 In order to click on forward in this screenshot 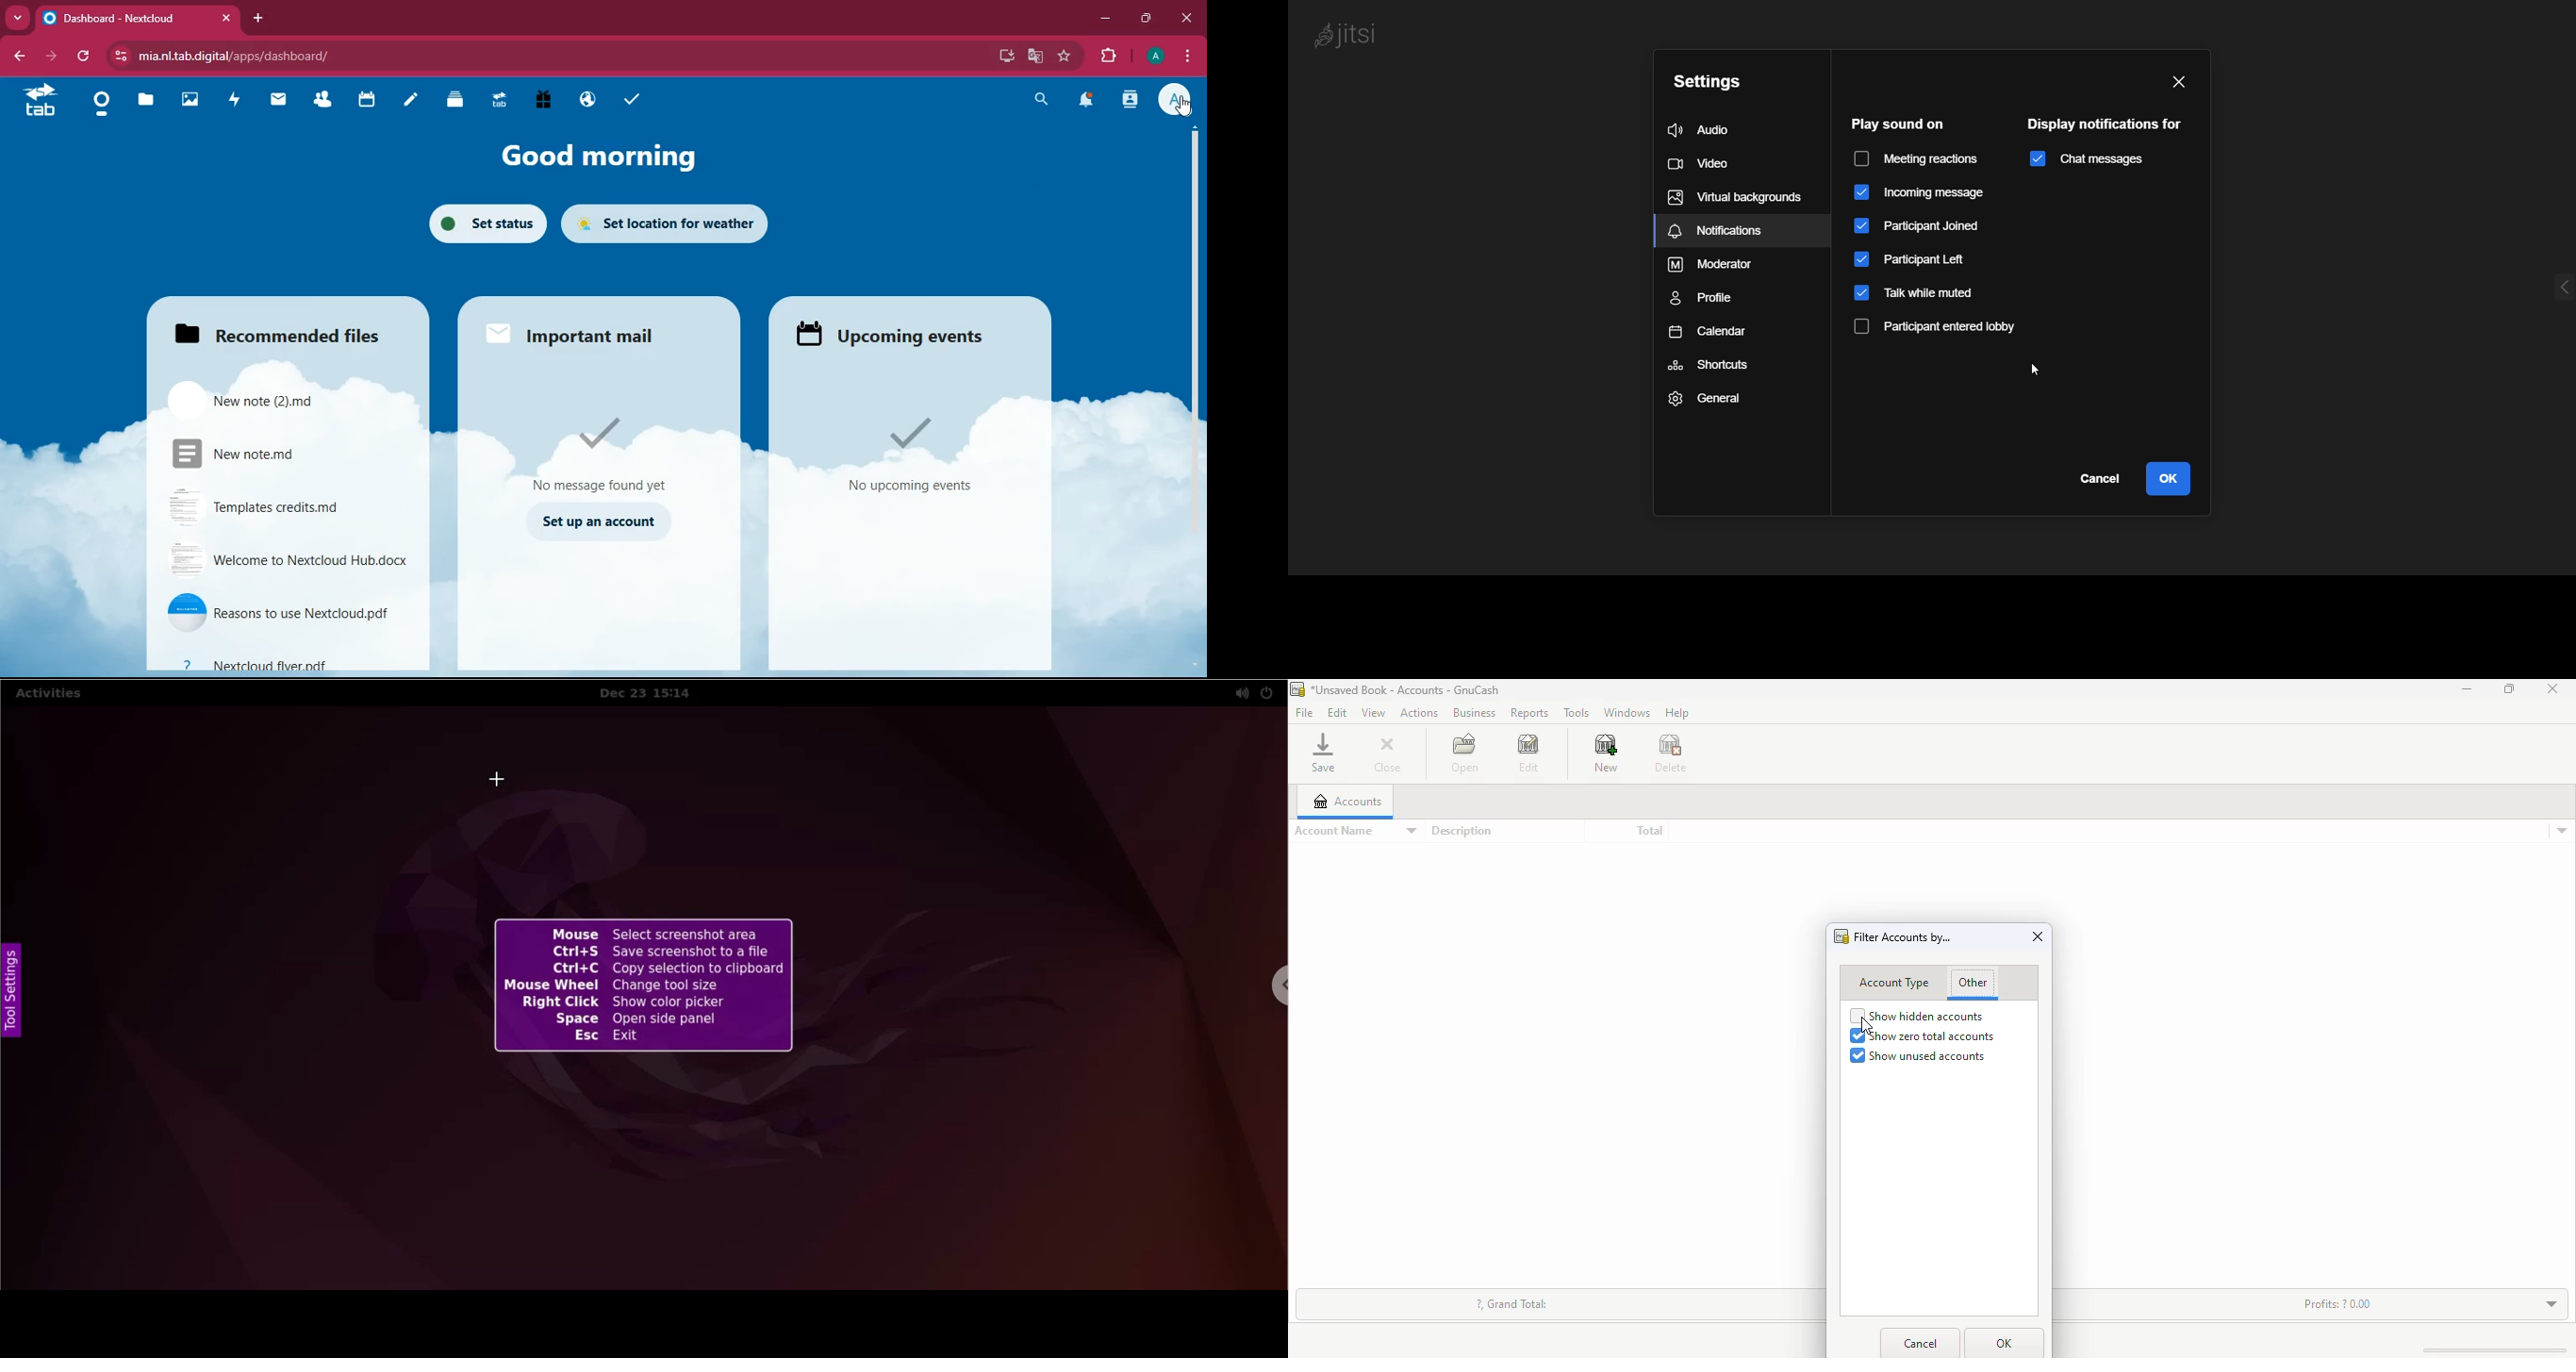, I will do `click(53, 56)`.